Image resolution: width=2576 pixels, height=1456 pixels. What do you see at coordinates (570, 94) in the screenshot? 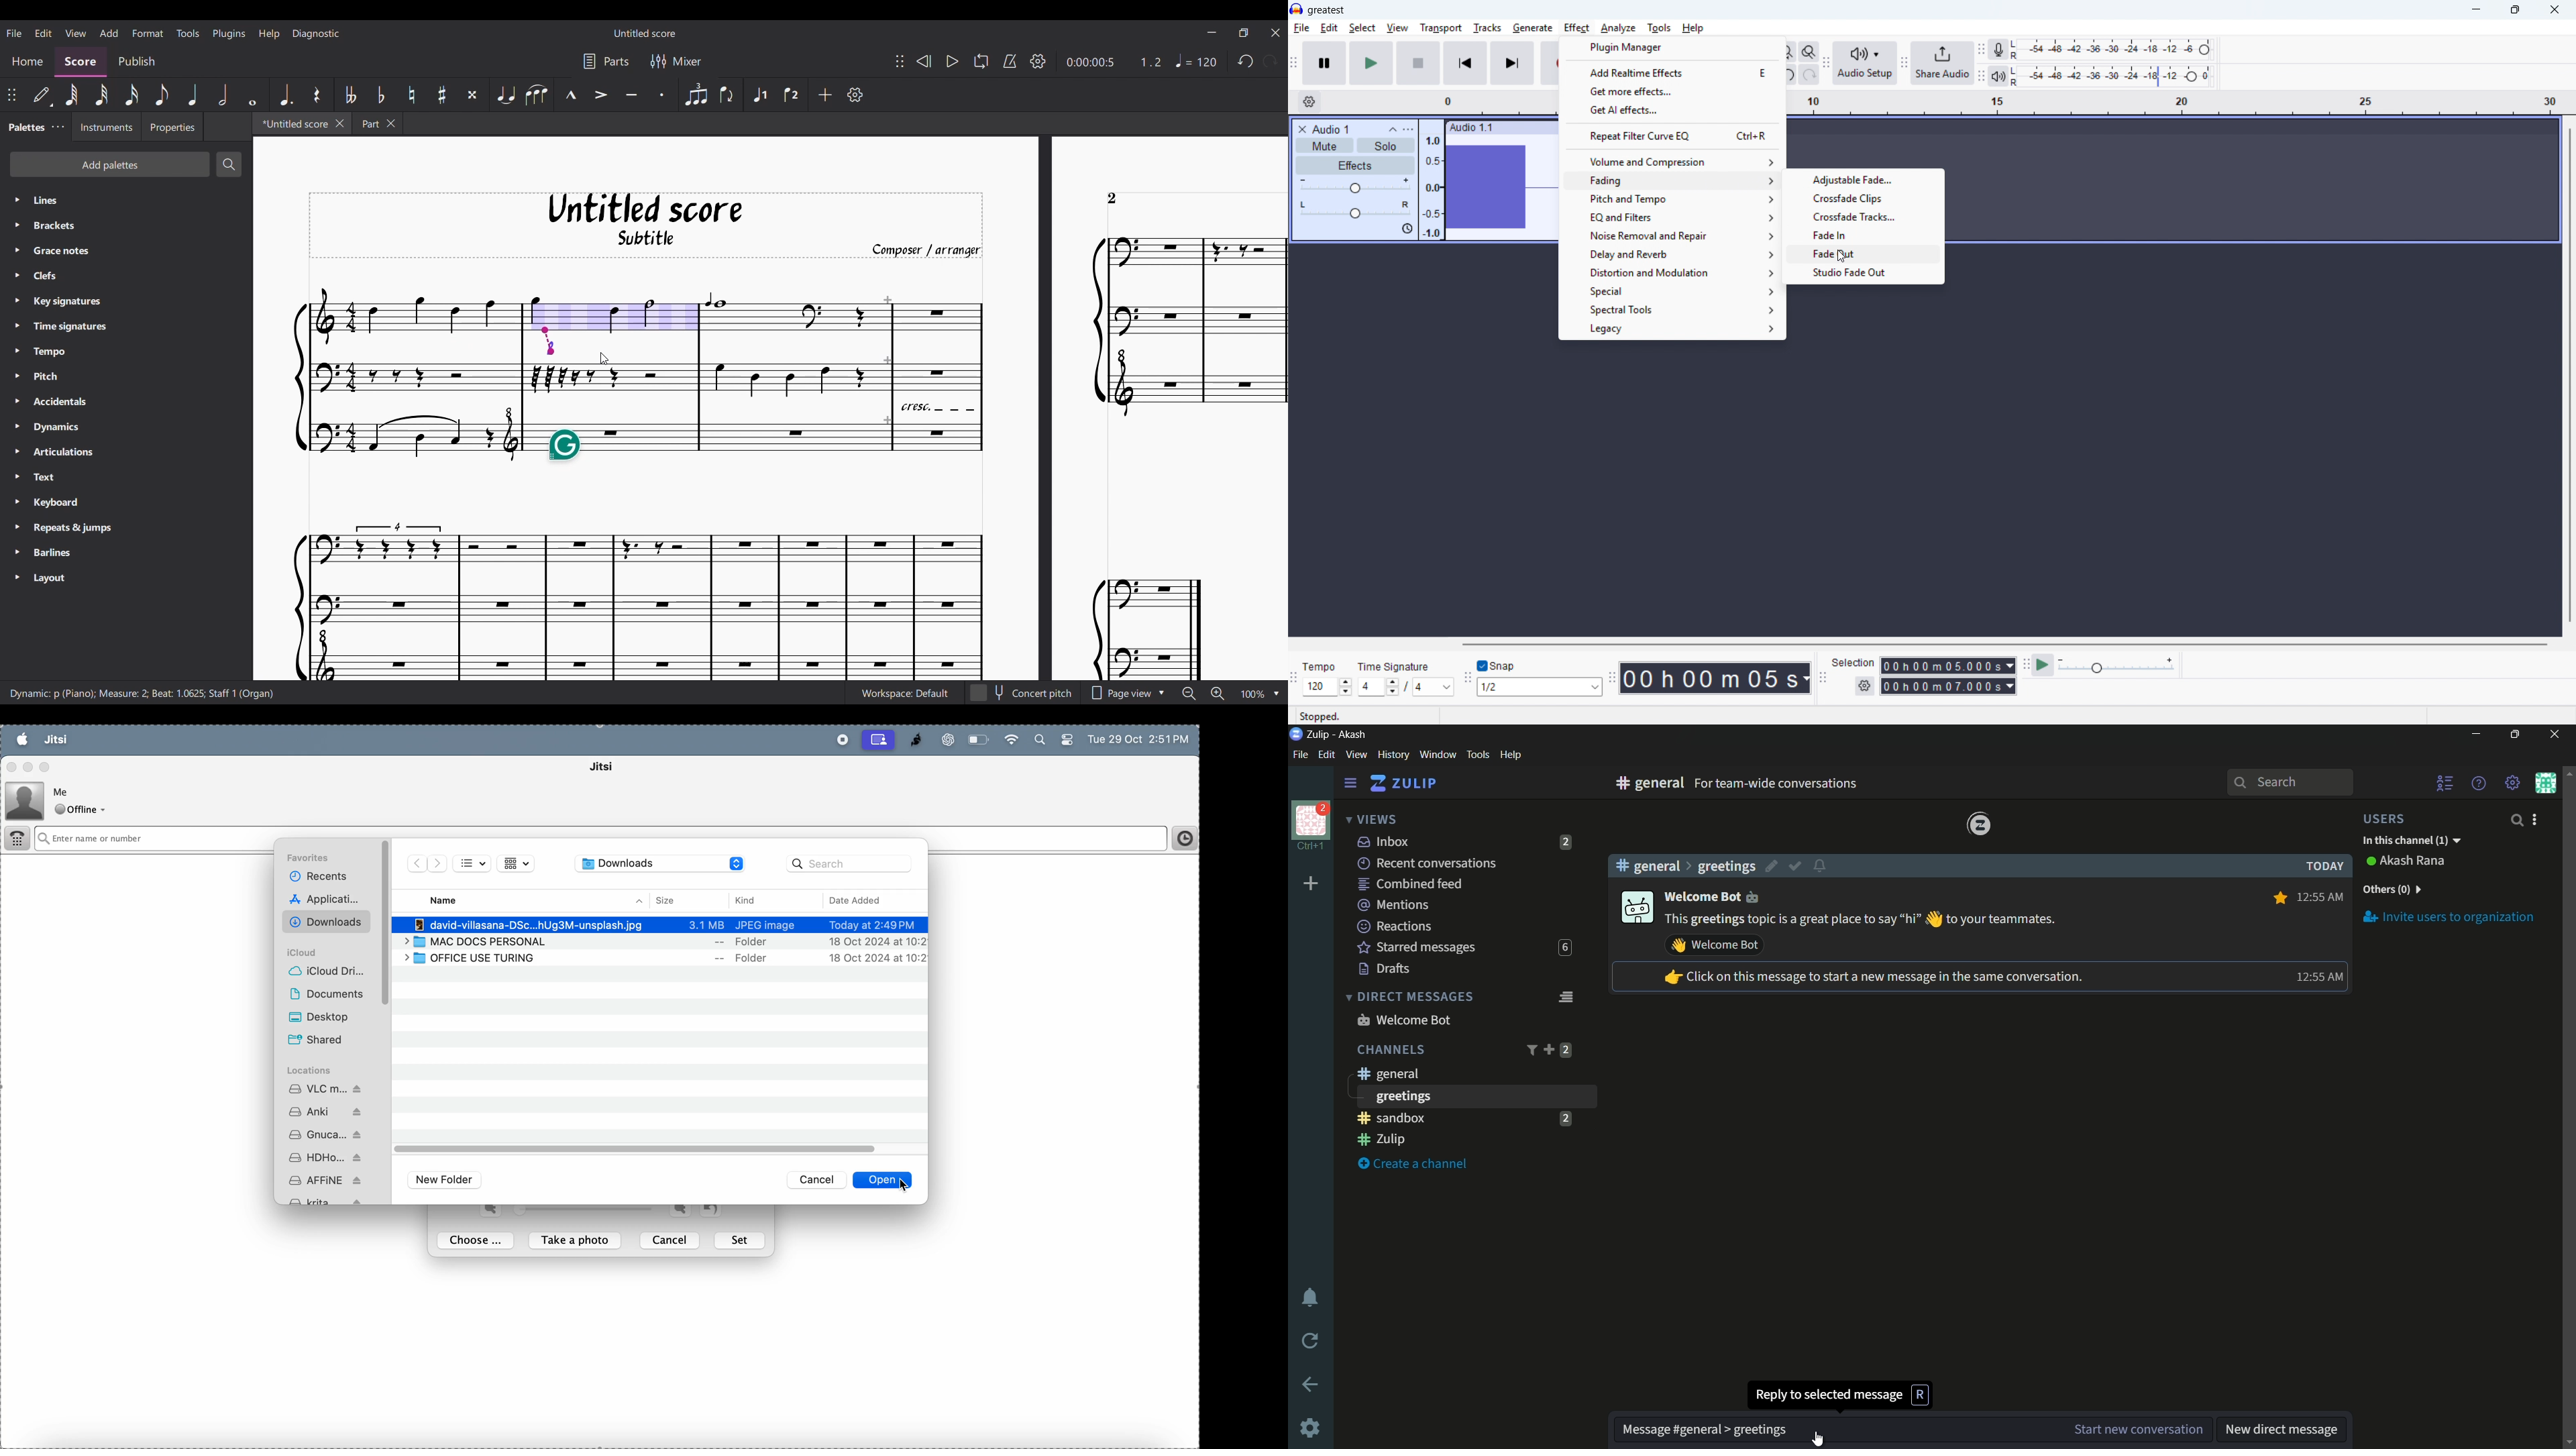
I see `Marcato` at bounding box center [570, 94].